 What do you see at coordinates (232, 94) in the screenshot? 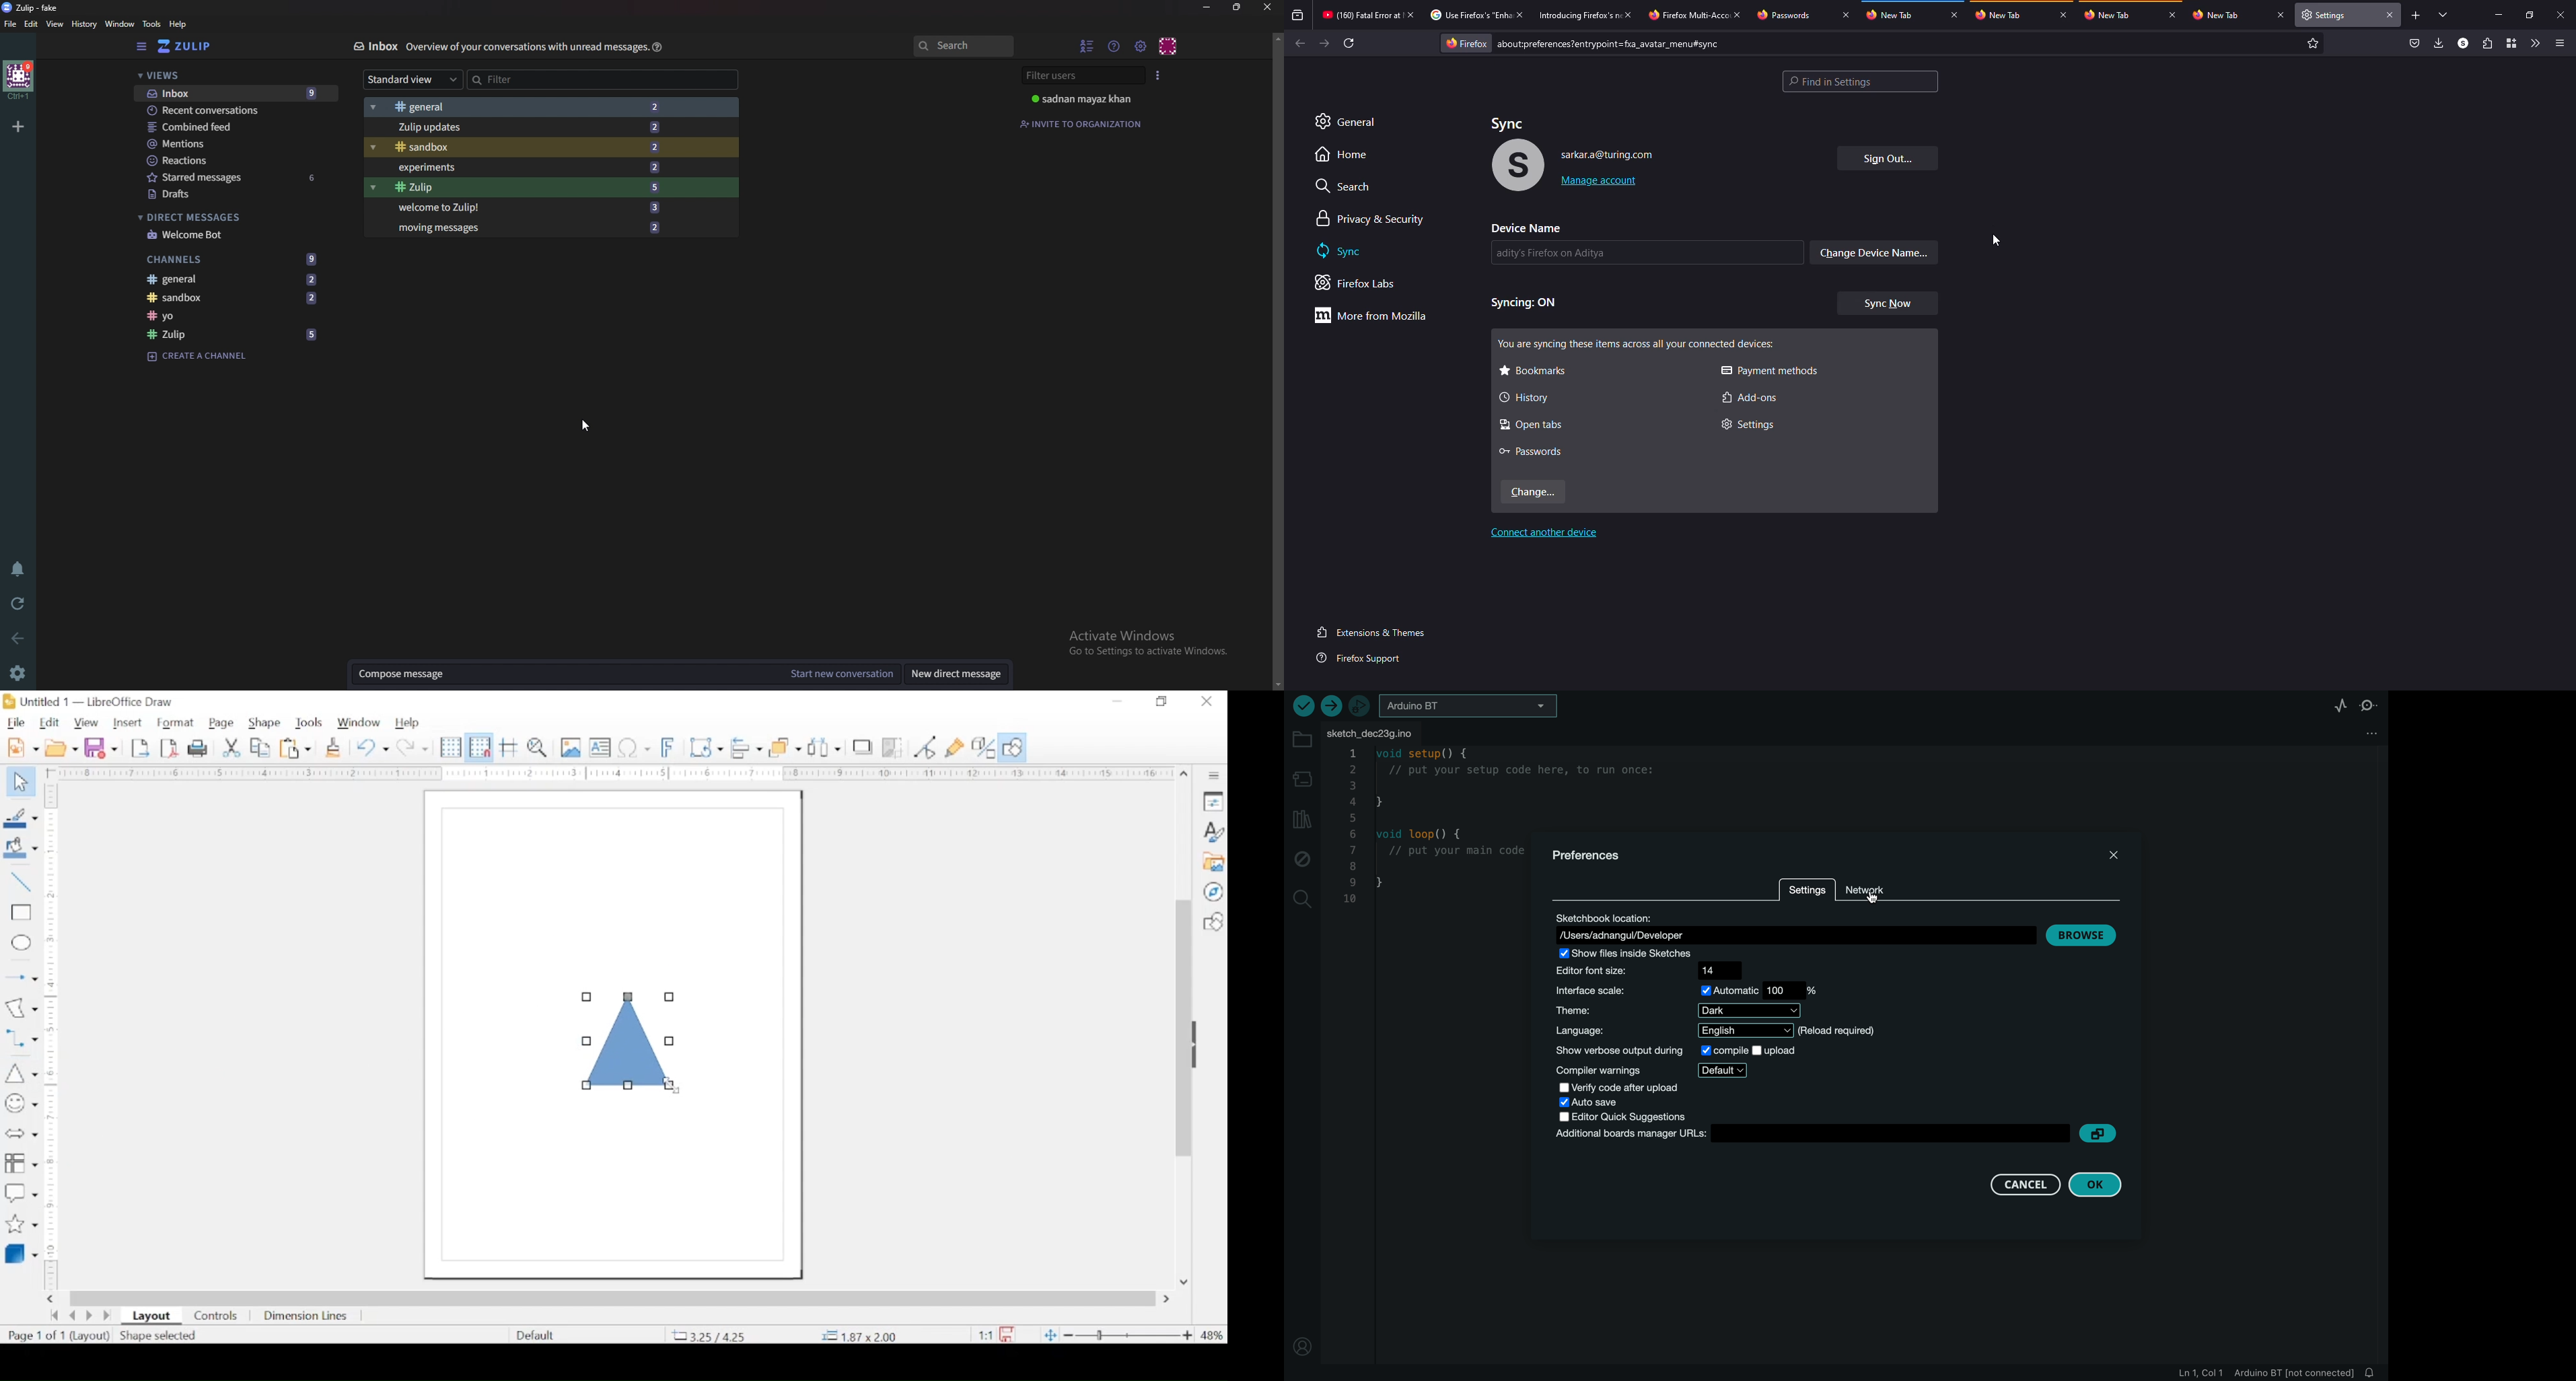
I see `Inbox` at bounding box center [232, 94].